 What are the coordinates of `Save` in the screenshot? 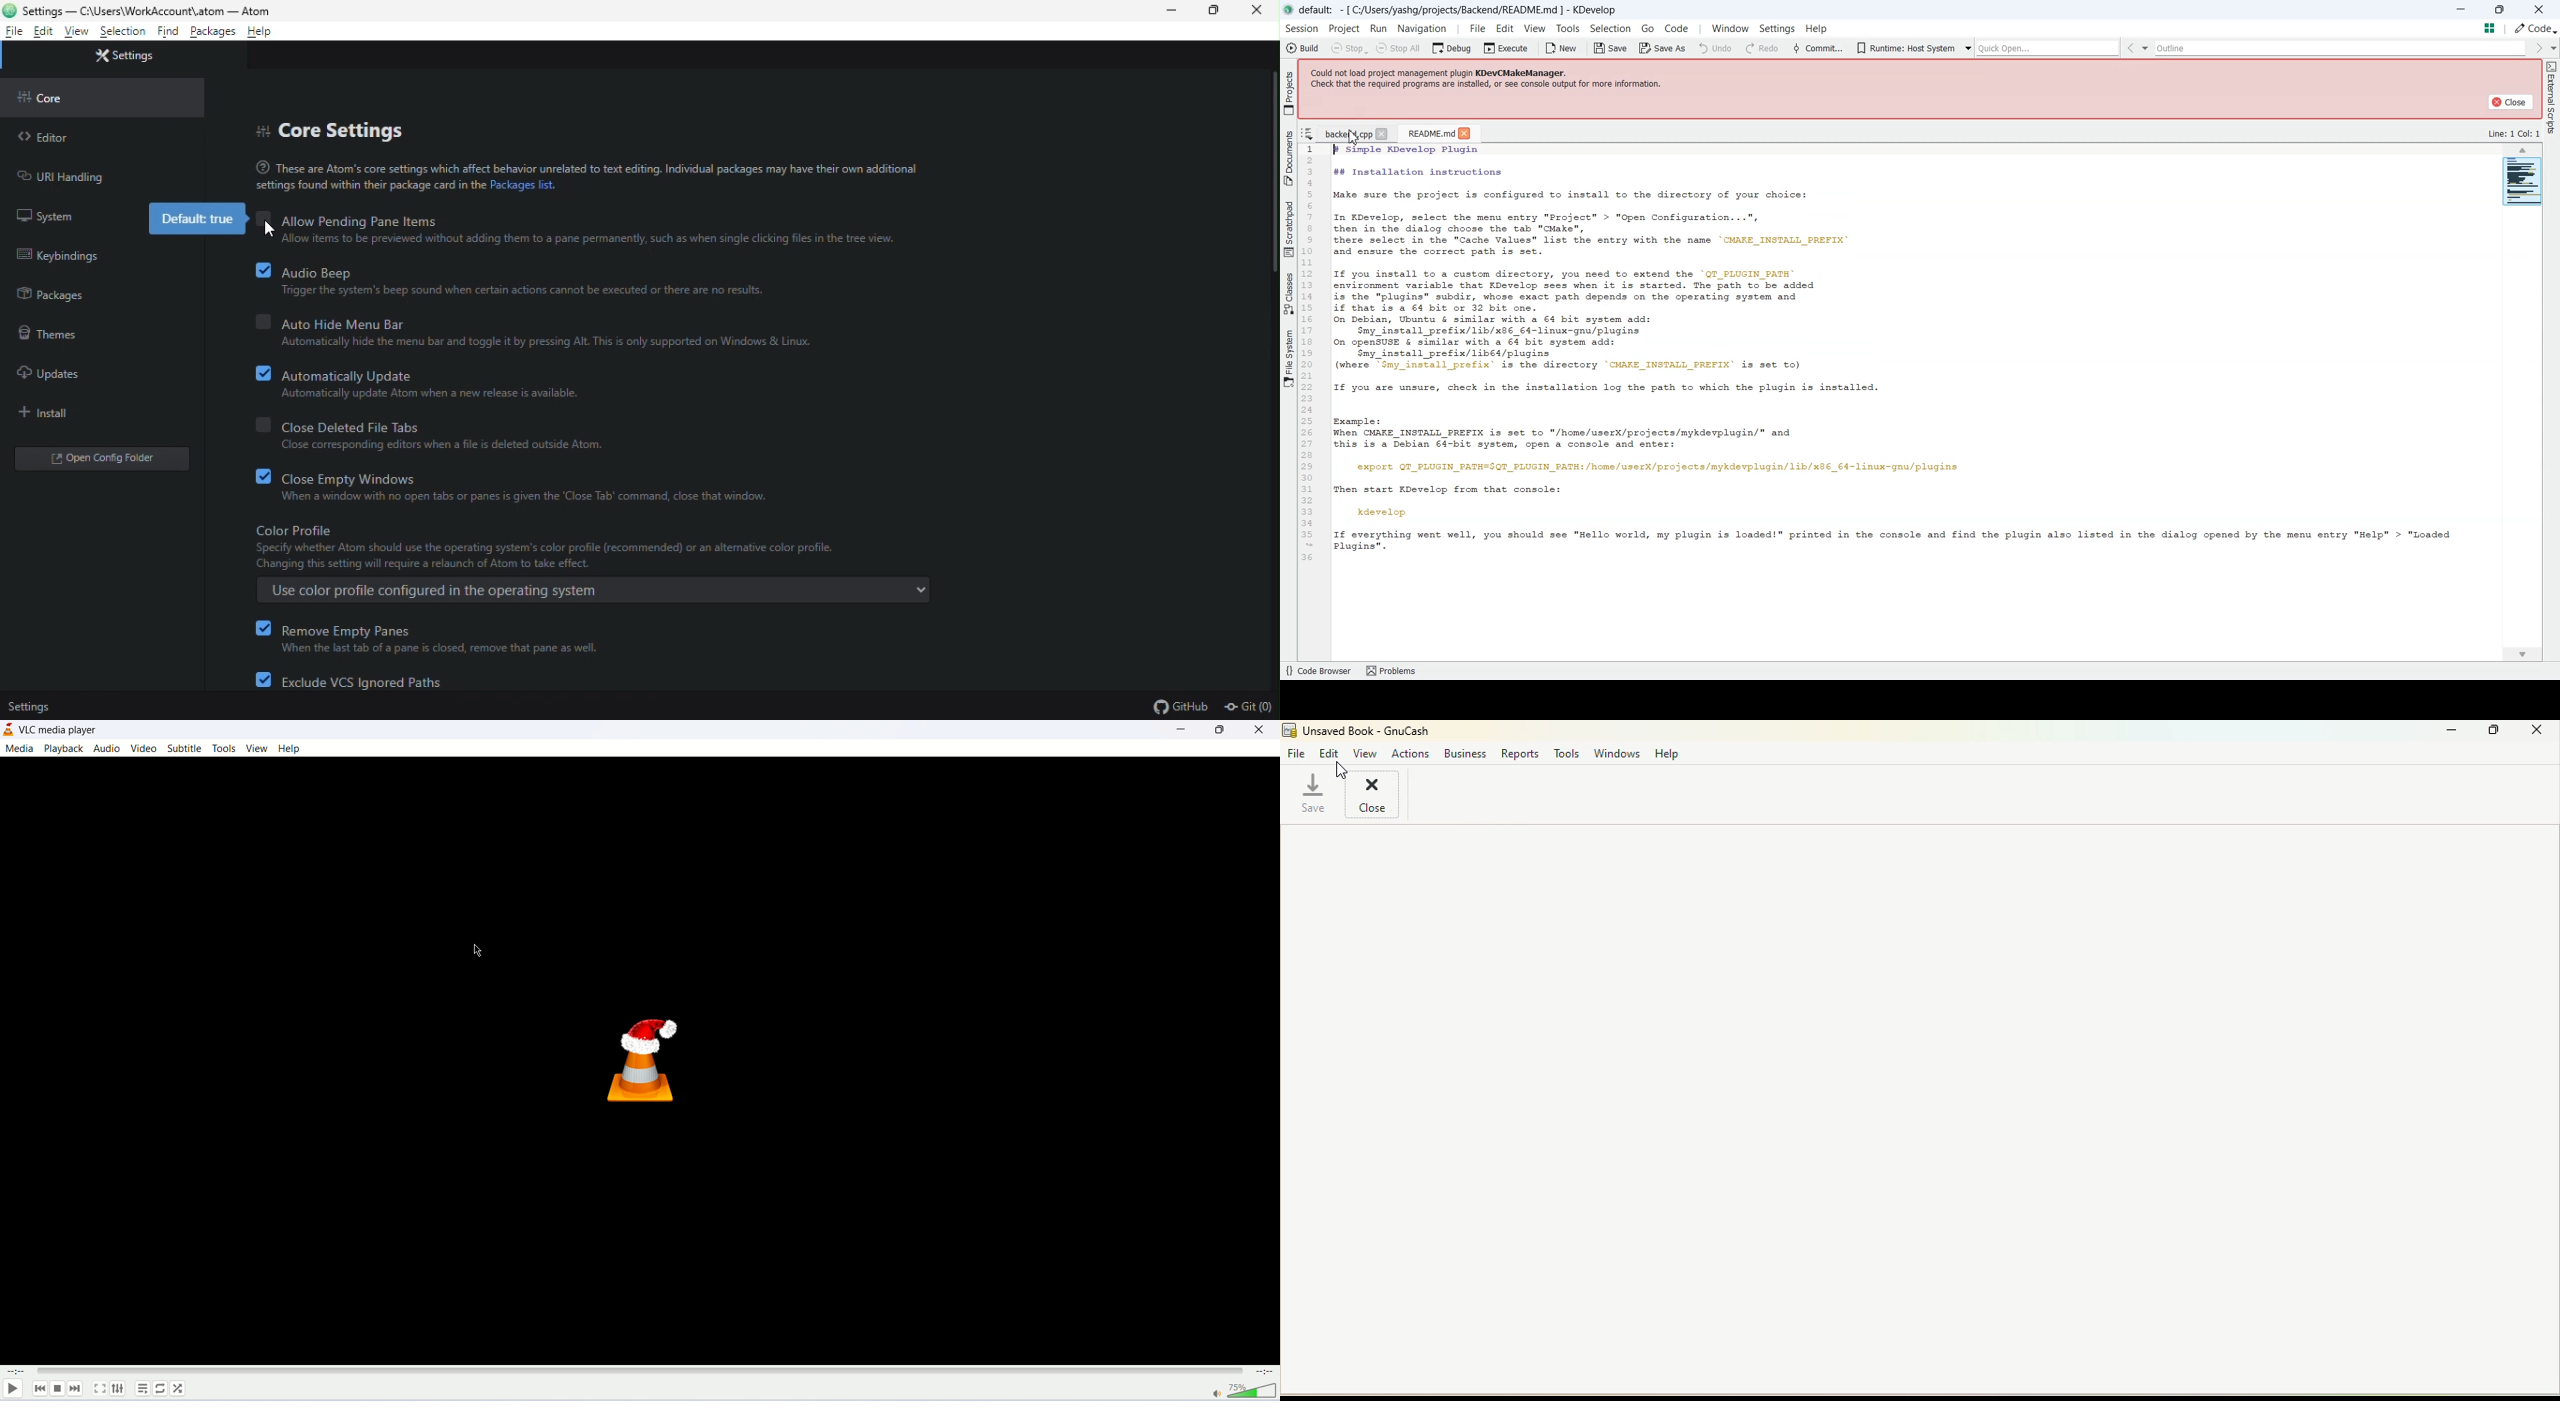 It's located at (1312, 795).